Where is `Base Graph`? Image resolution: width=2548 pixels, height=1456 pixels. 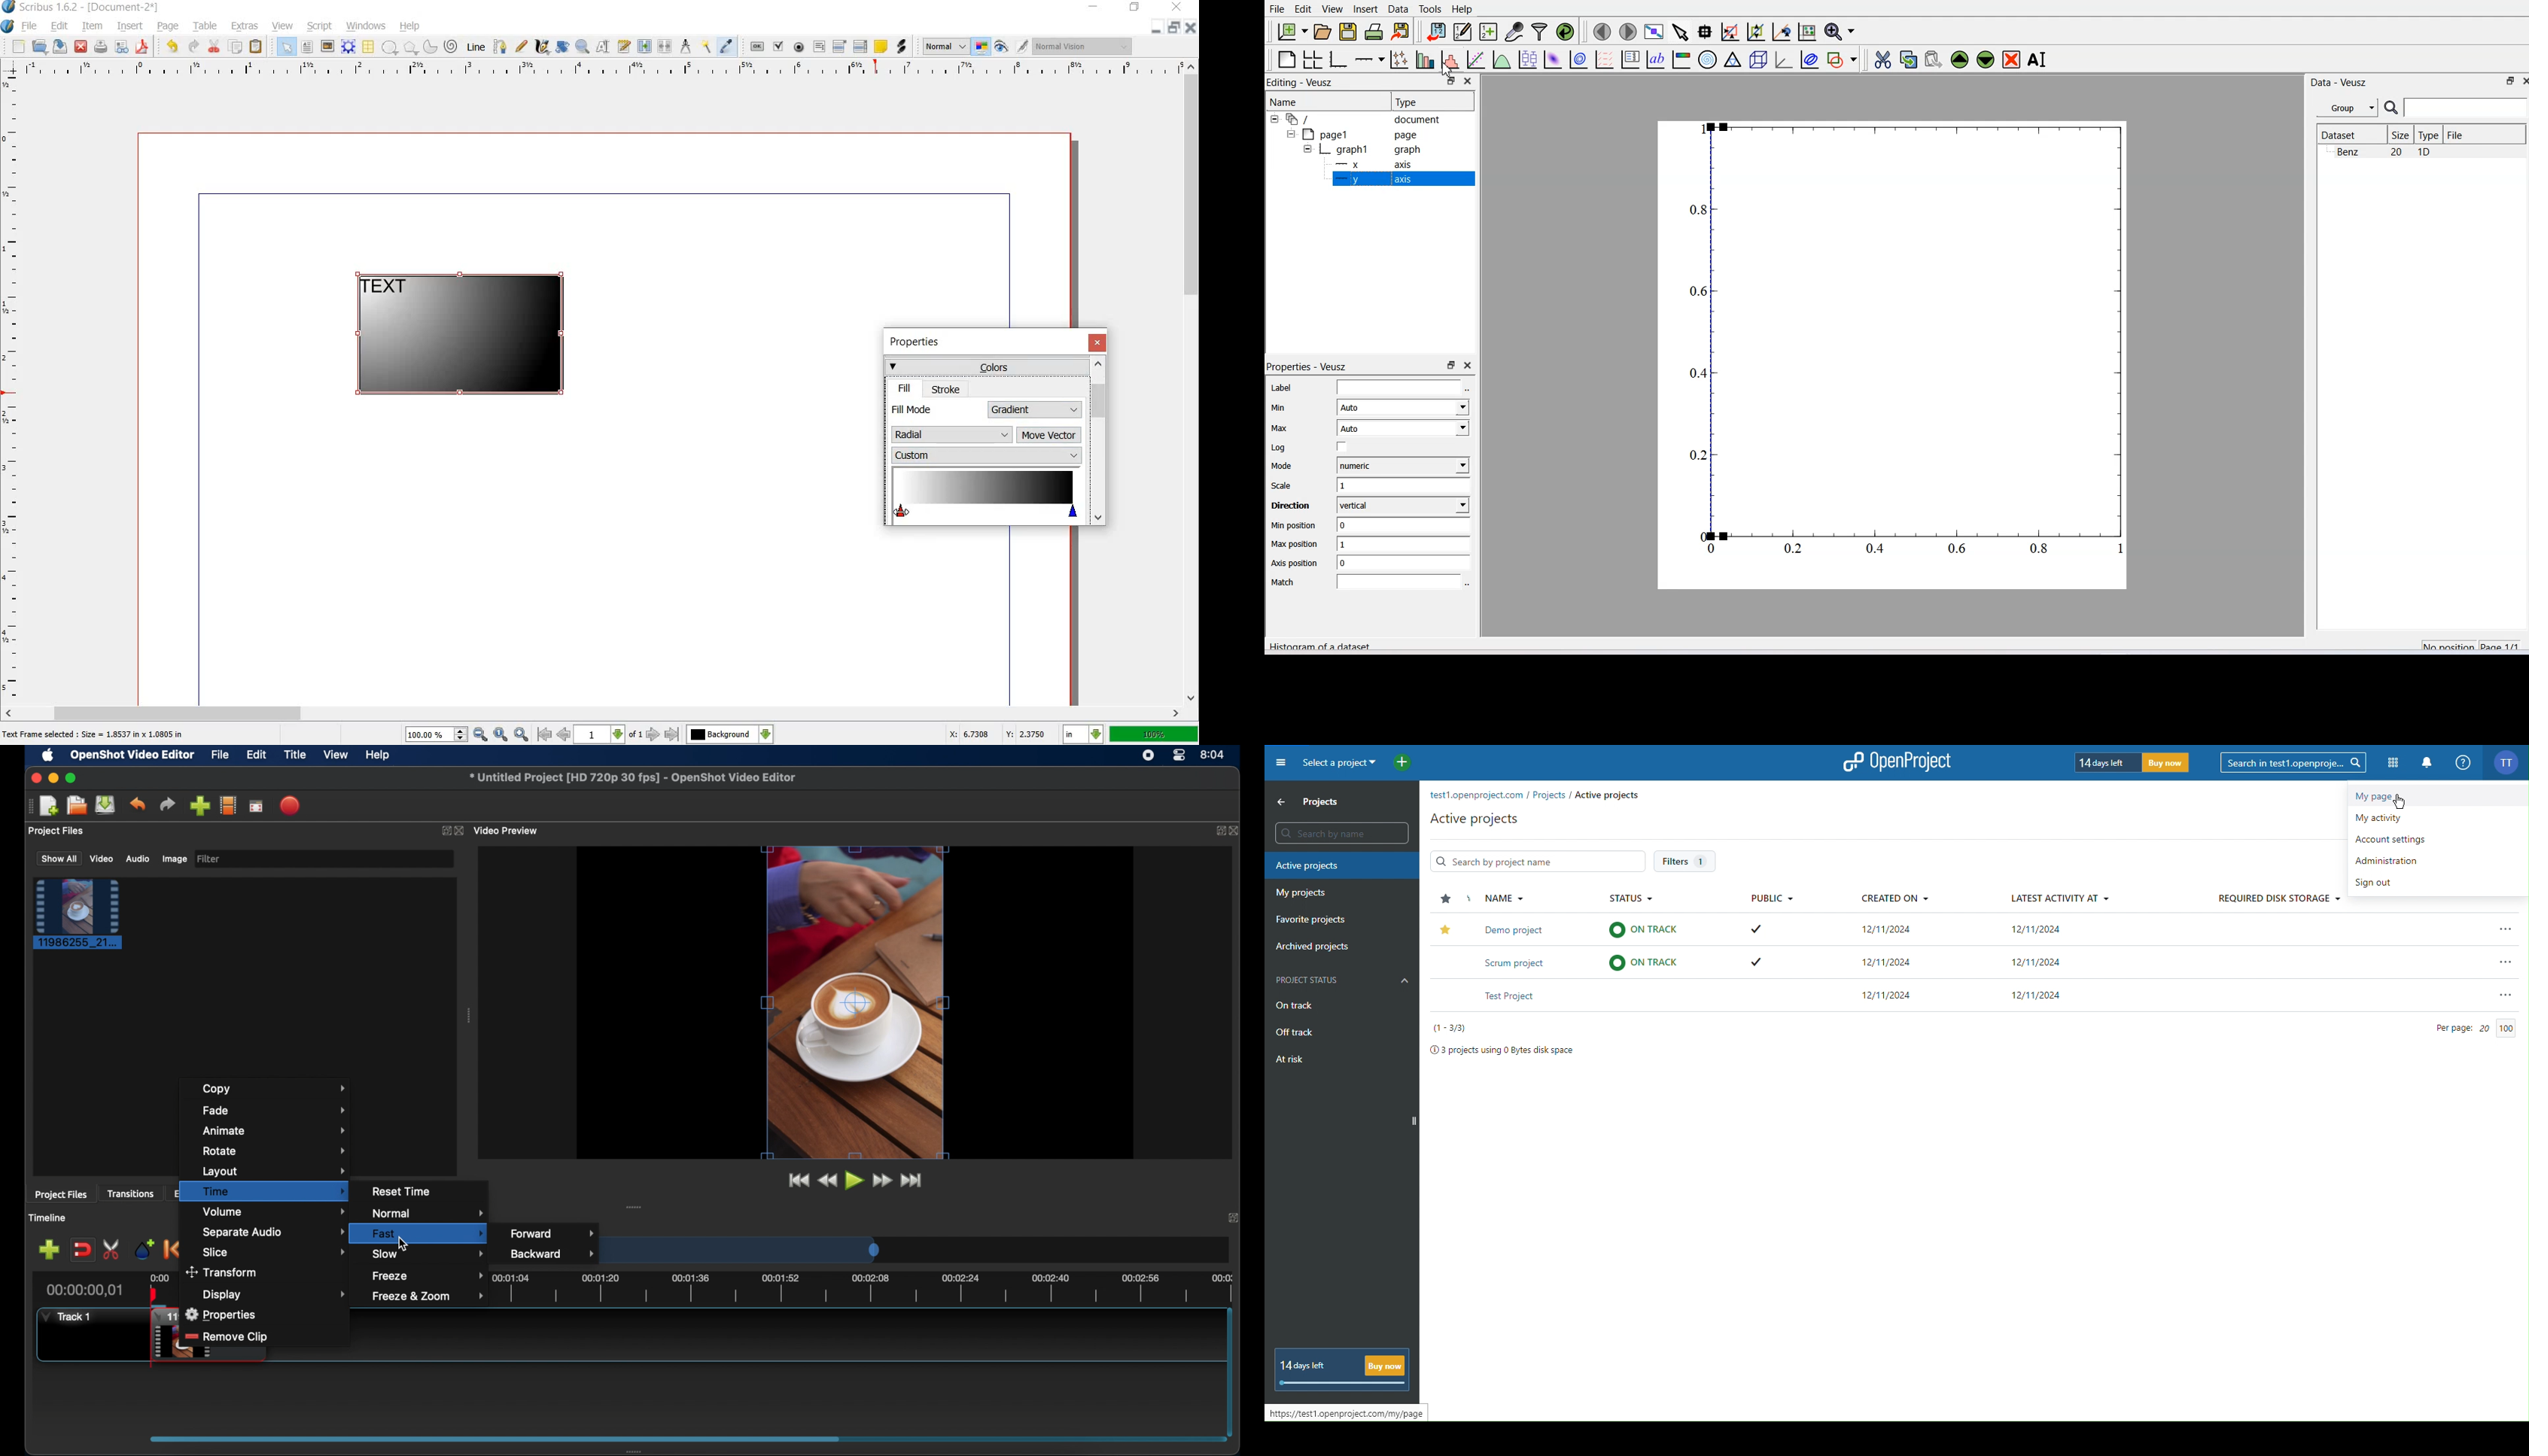 Base Graph is located at coordinates (1339, 60).